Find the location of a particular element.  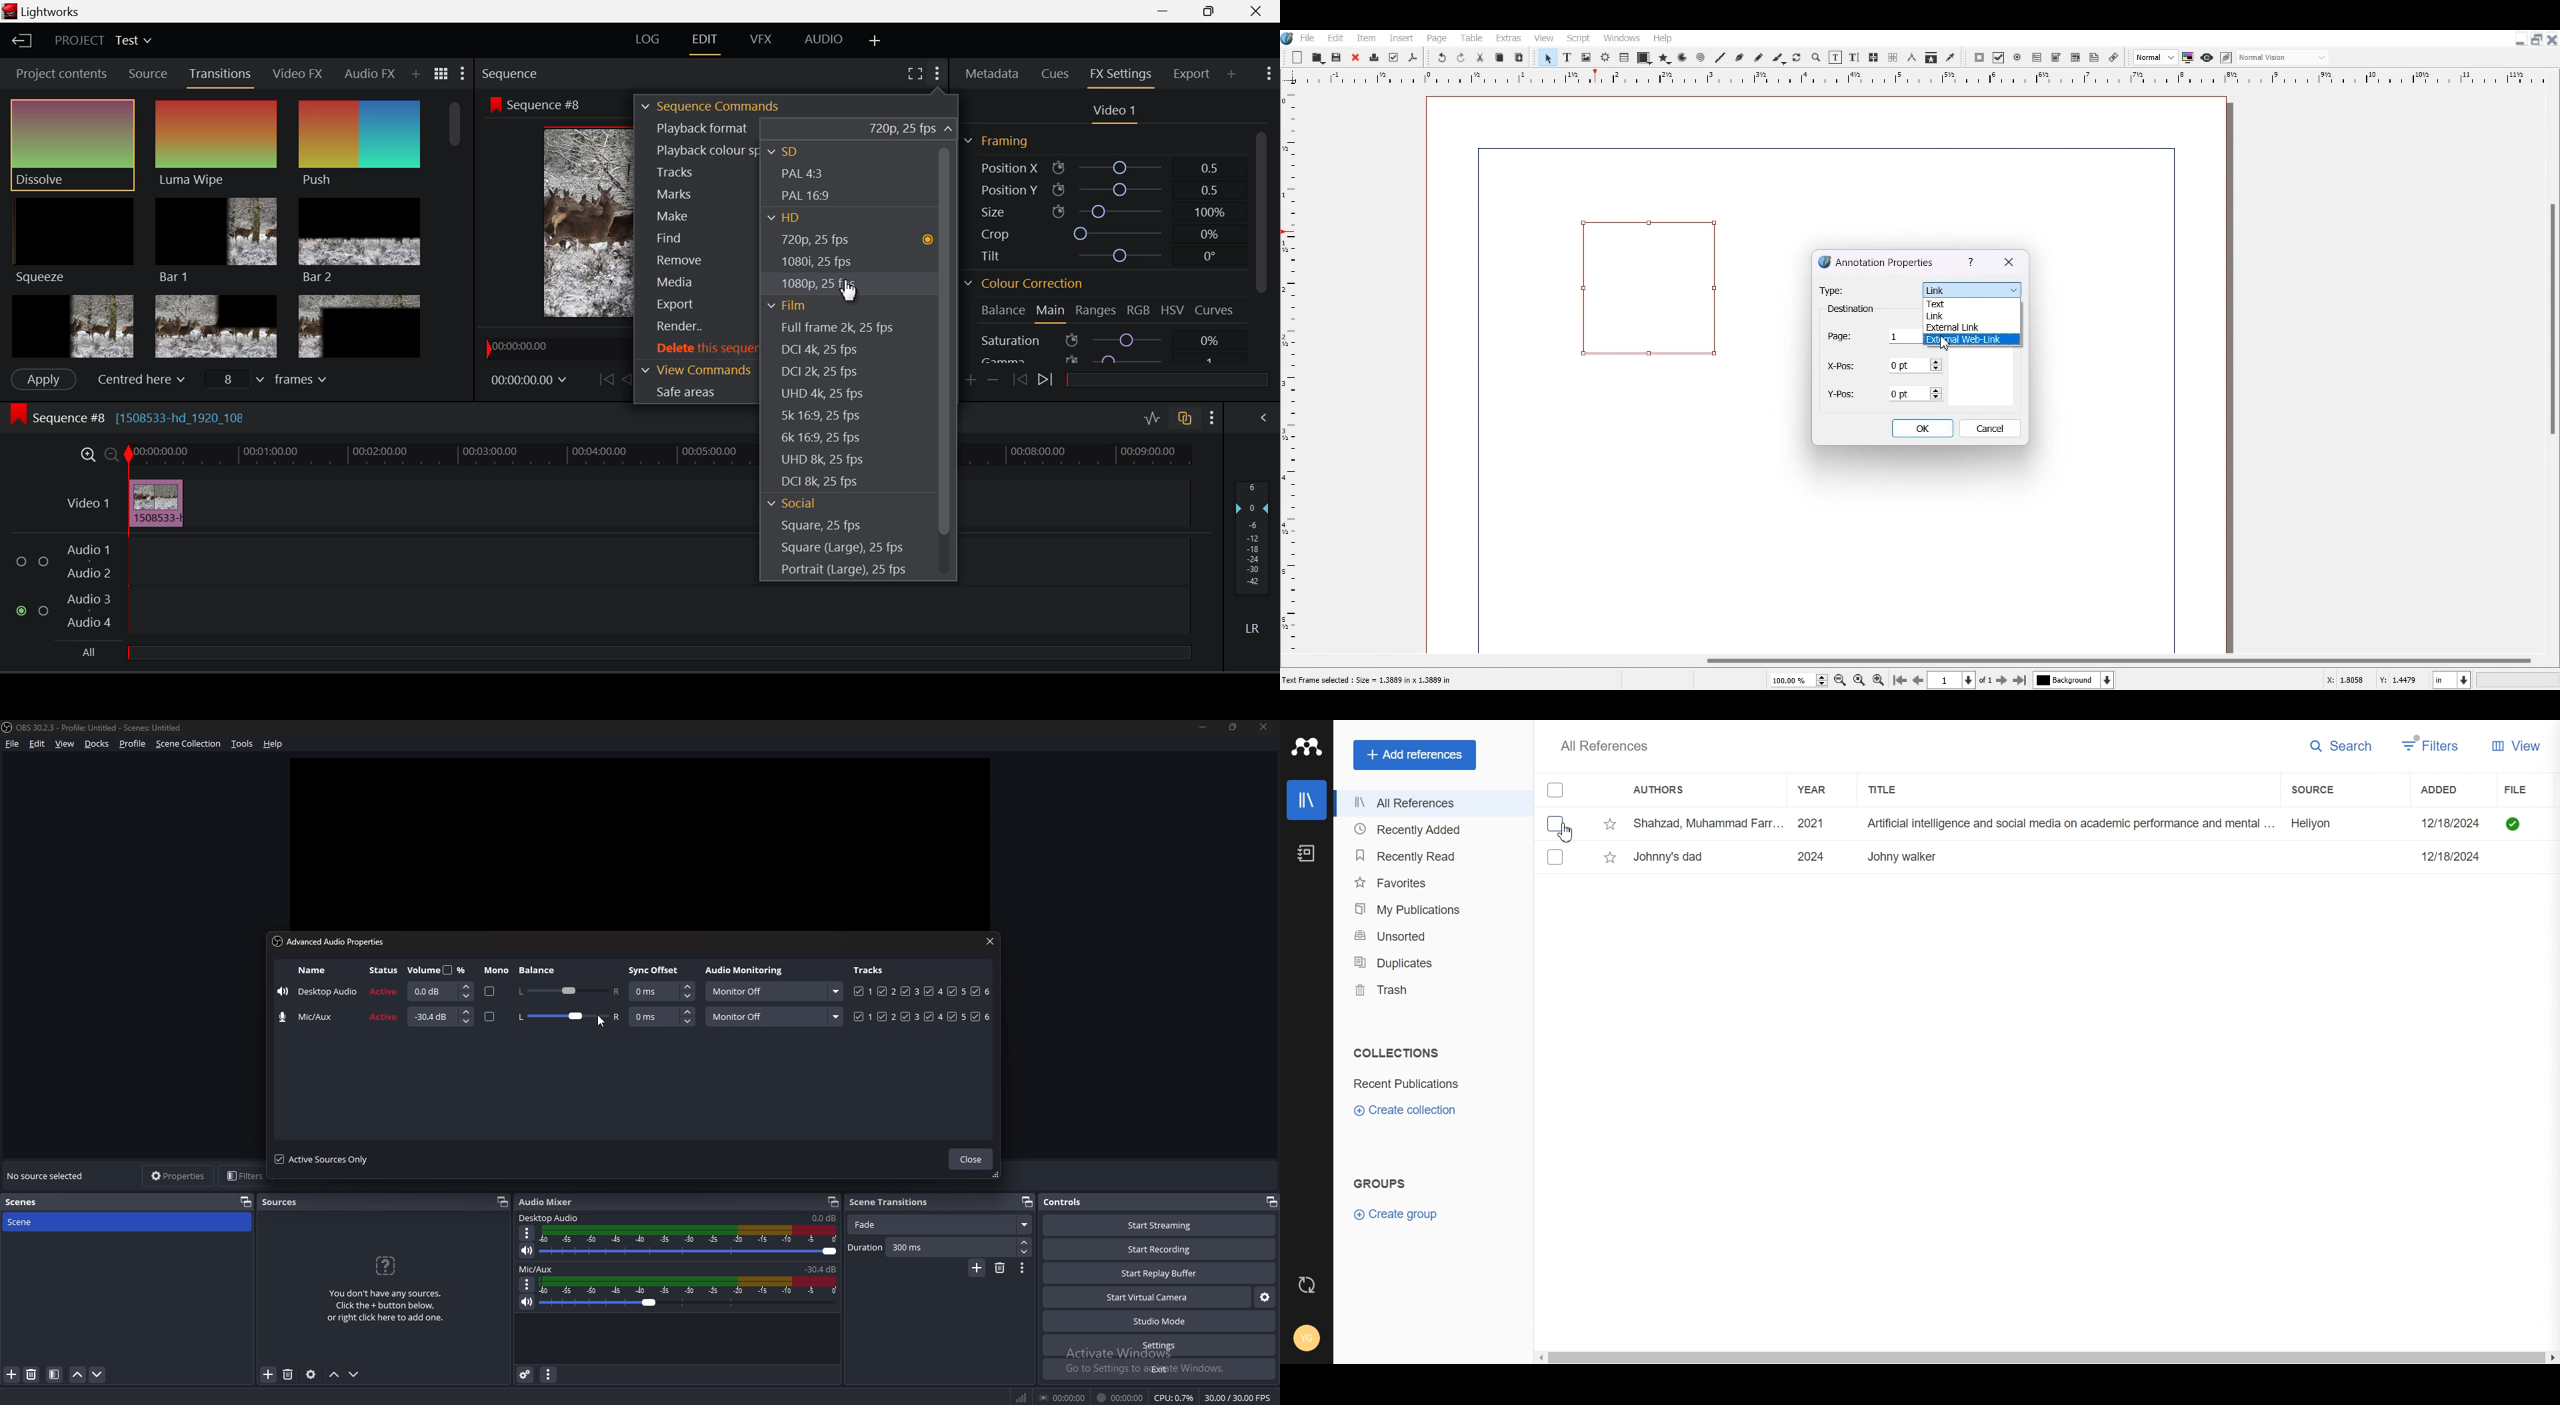

move source down is located at coordinates (354, 1375).